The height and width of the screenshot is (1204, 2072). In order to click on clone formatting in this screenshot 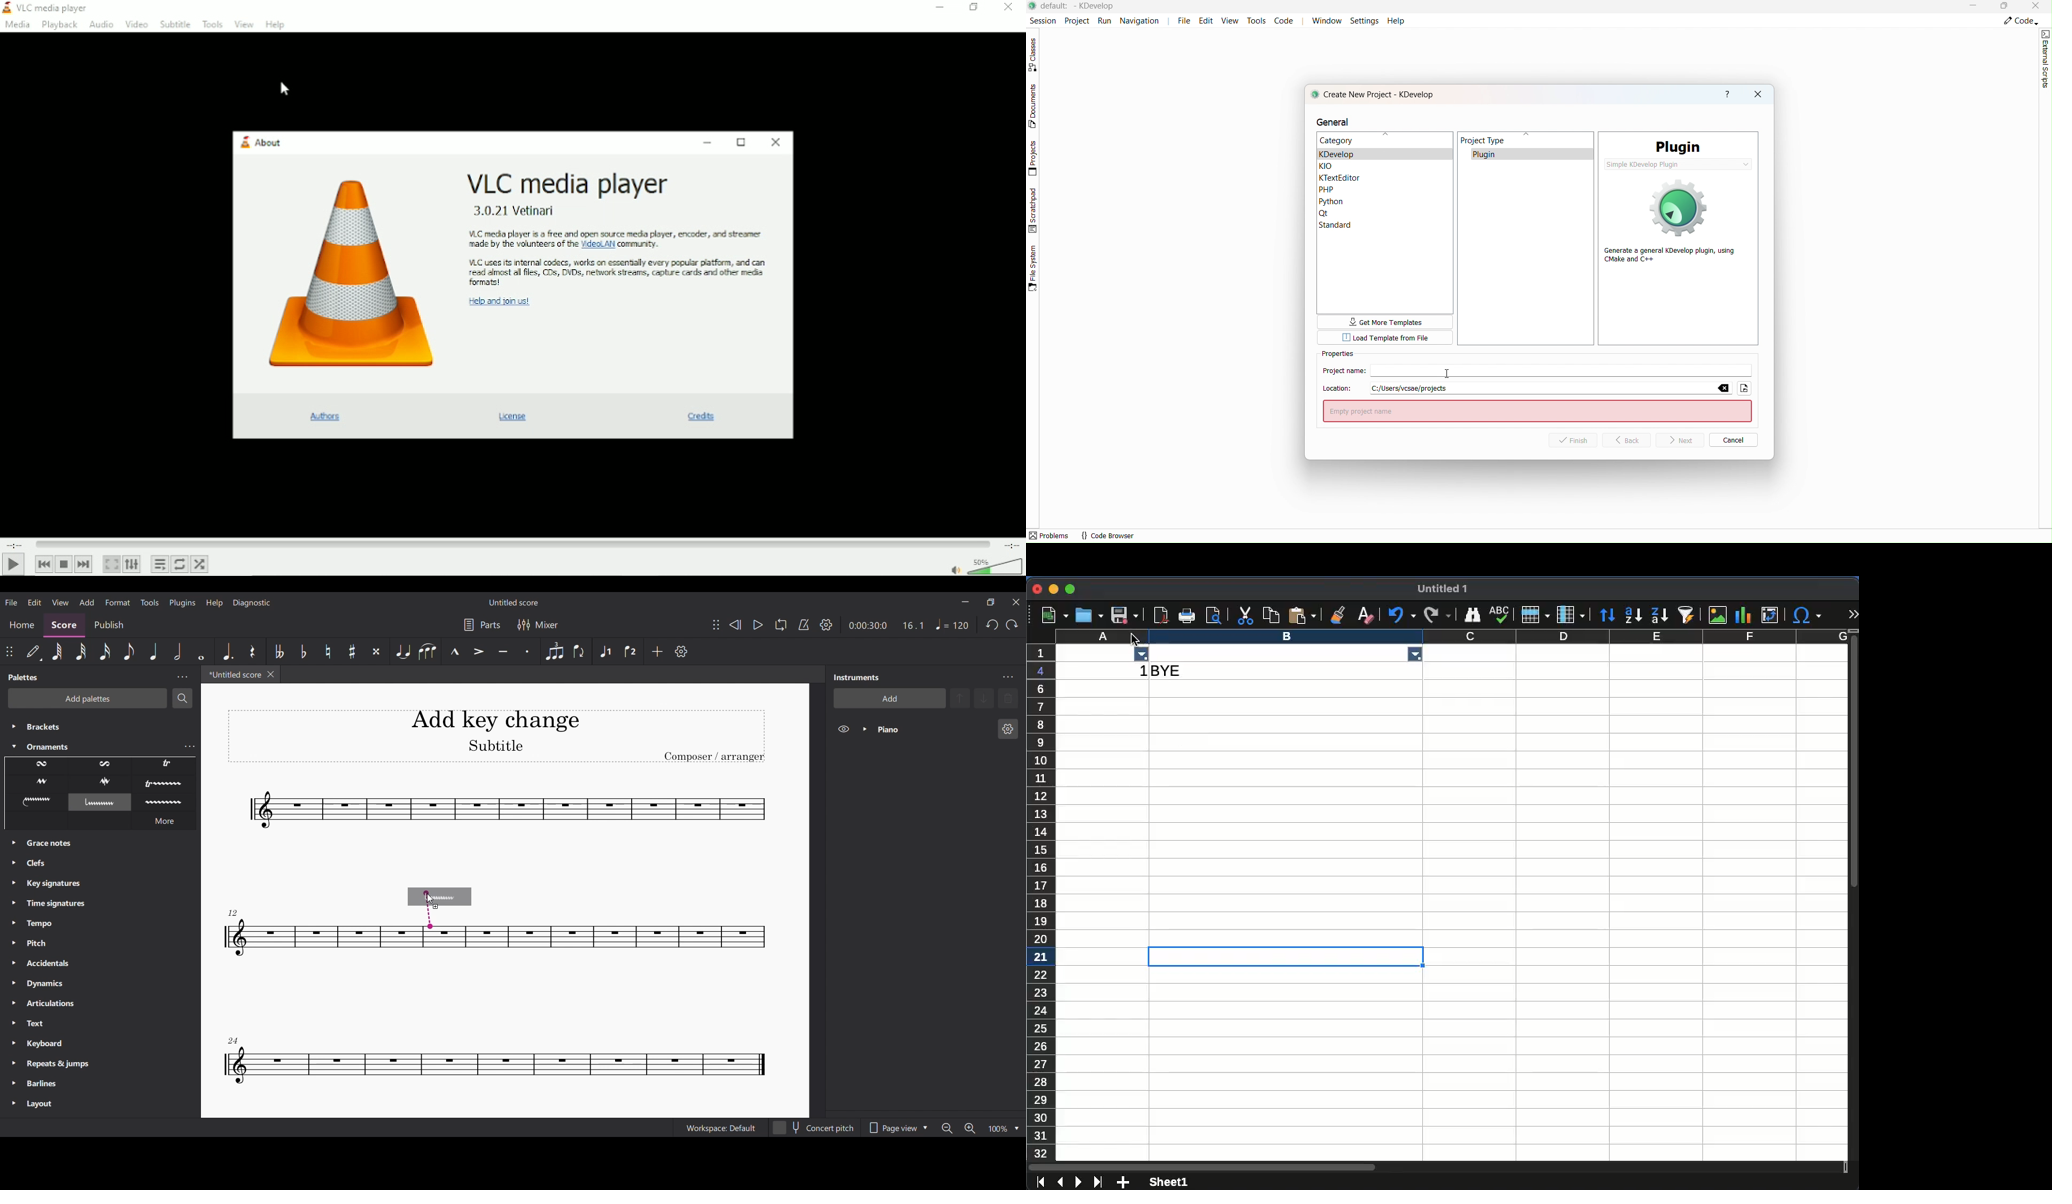, I will do `click(1339, 614)`.